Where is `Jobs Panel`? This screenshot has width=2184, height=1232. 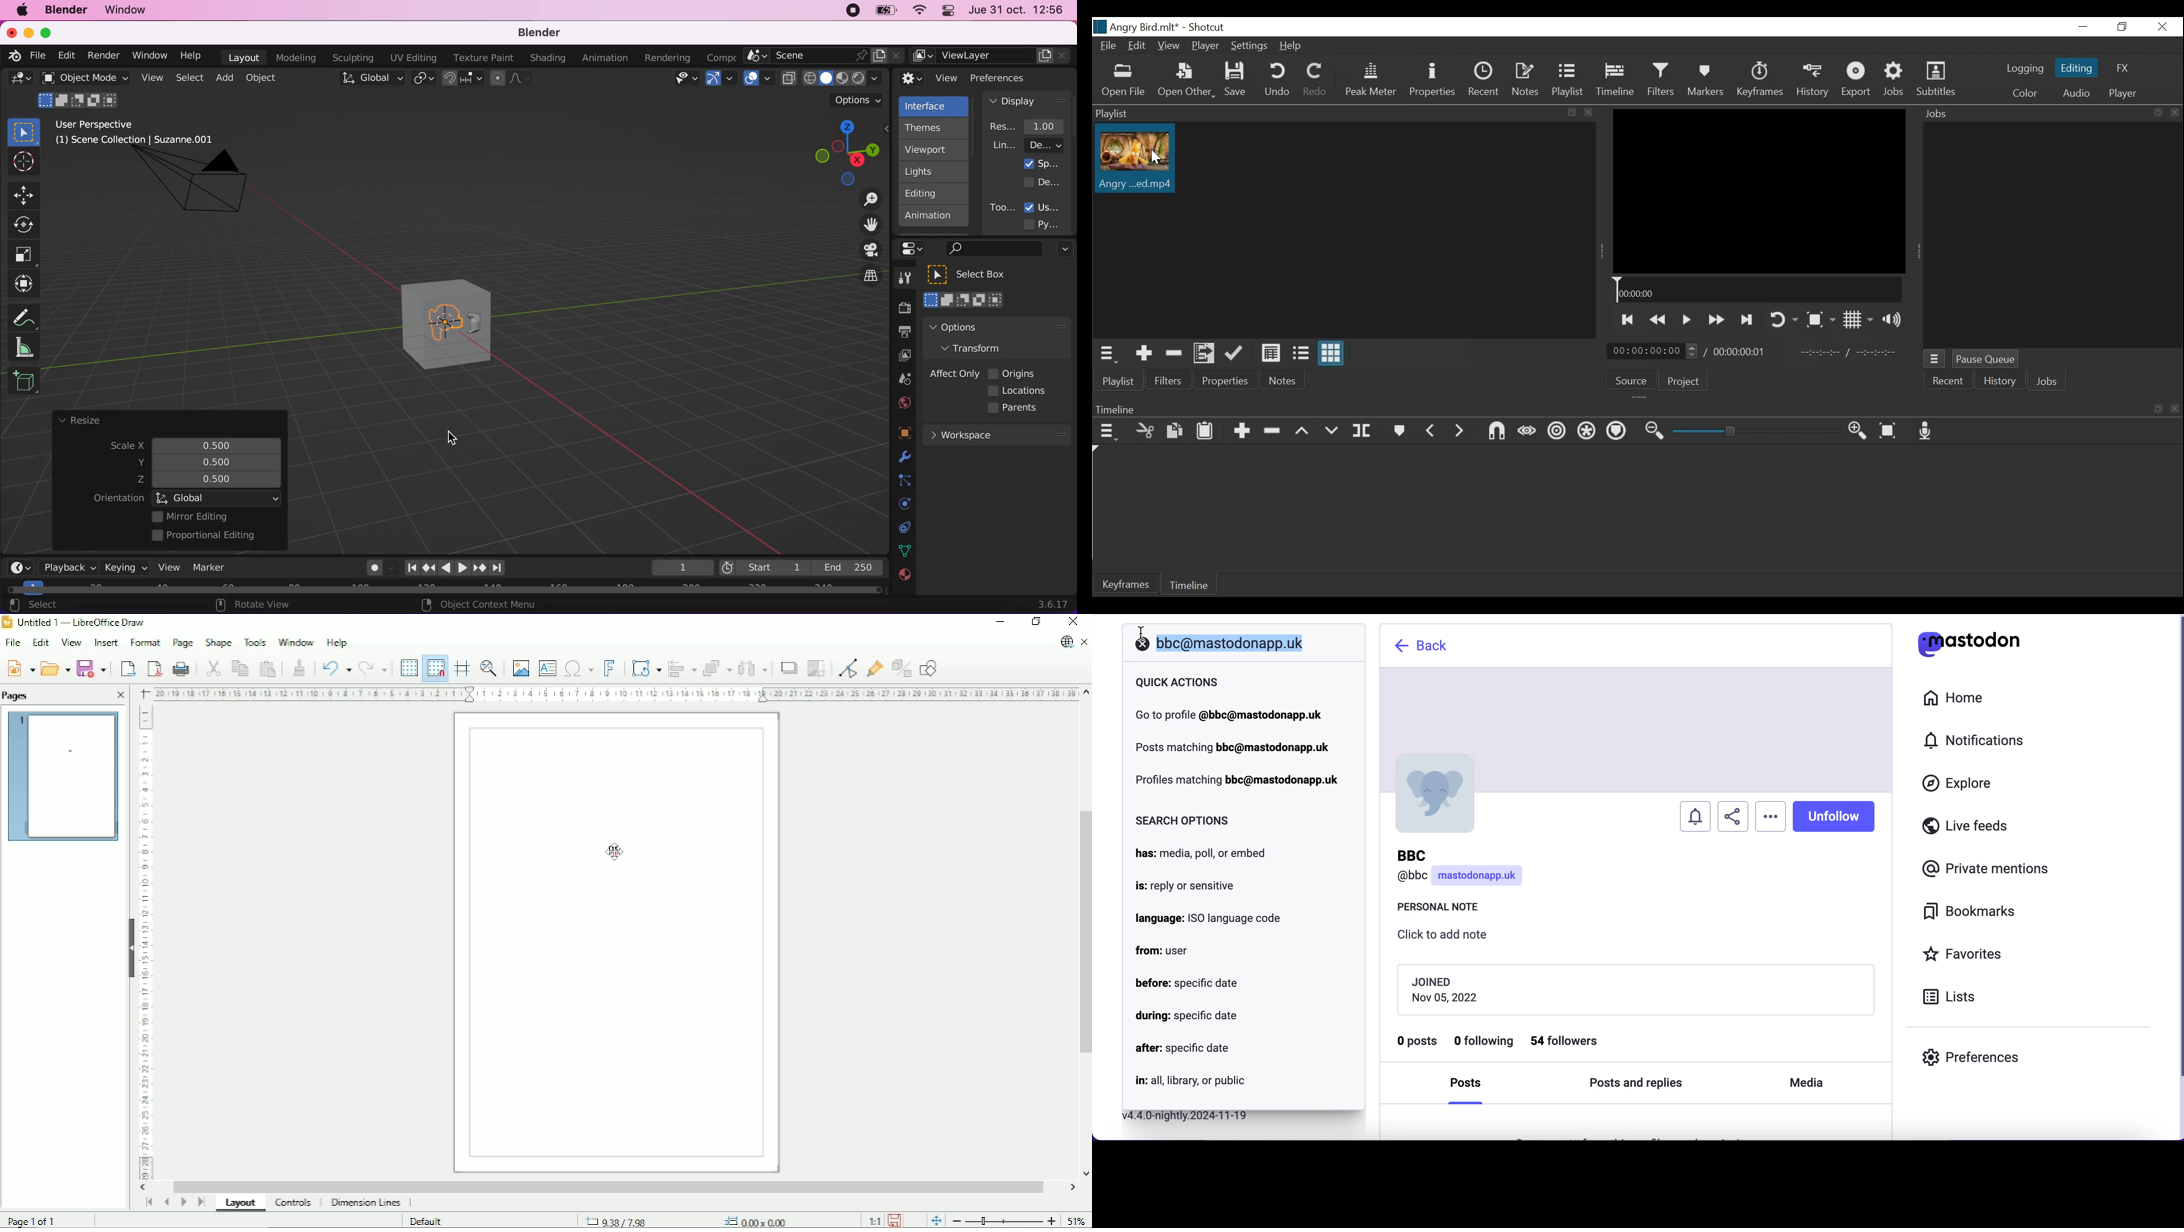 Jobs Panel is located at coordinates (2052, 234).